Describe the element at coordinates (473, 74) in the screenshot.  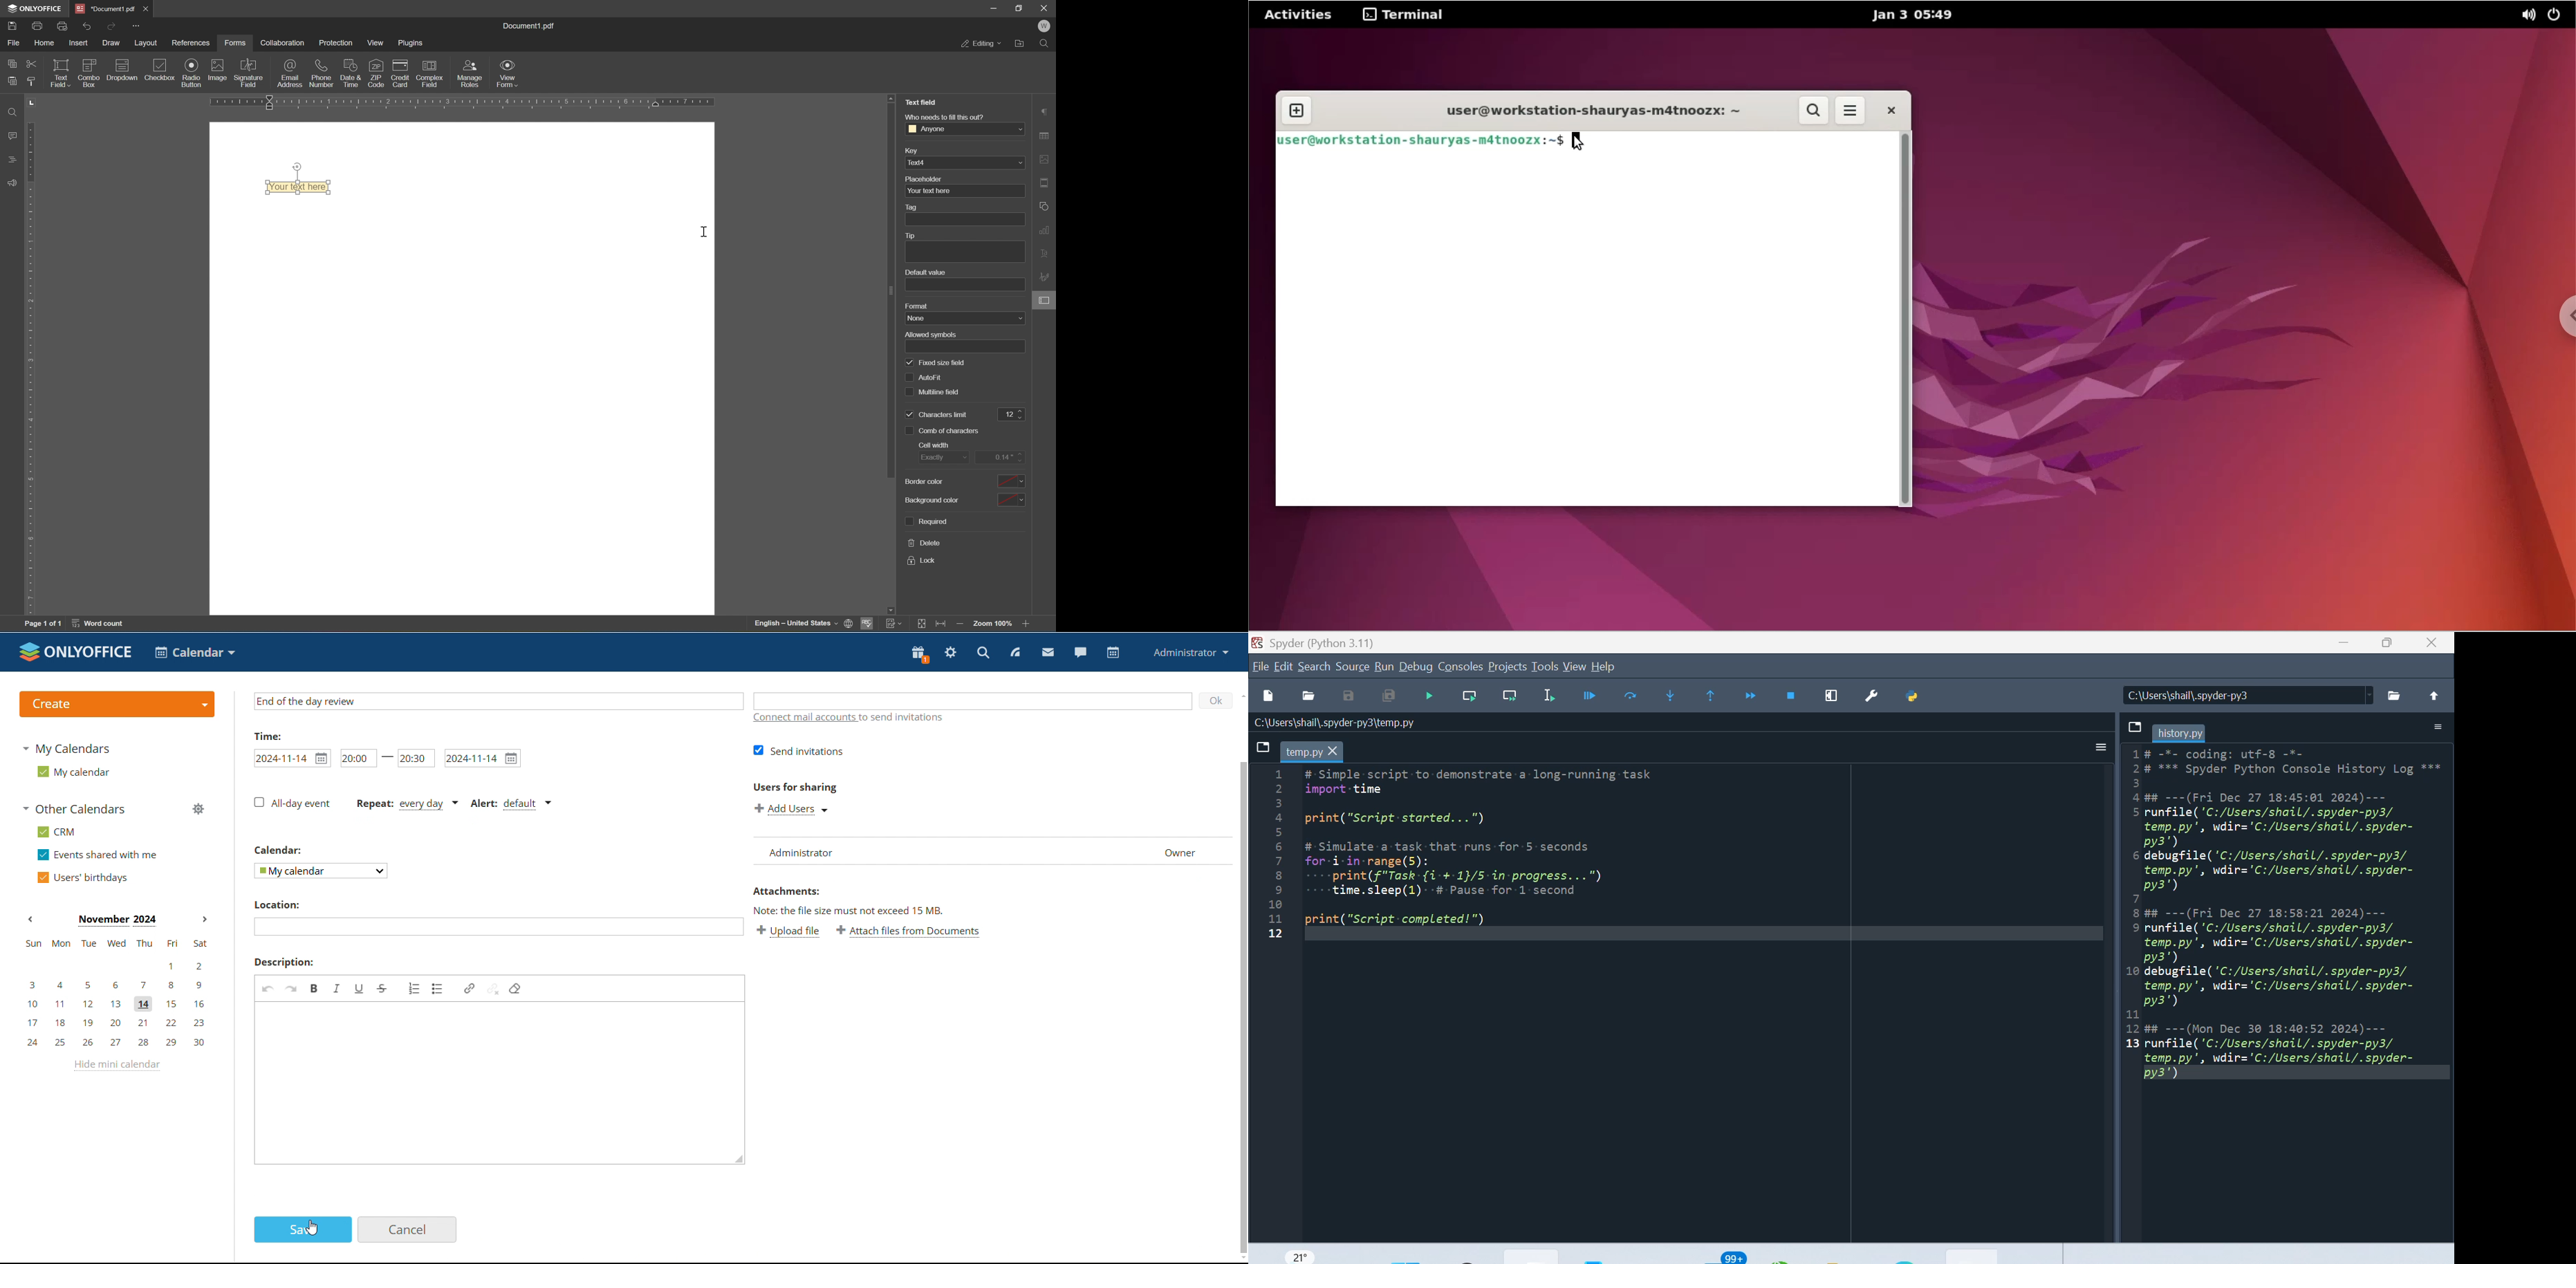
I see `manage roles` at that location.